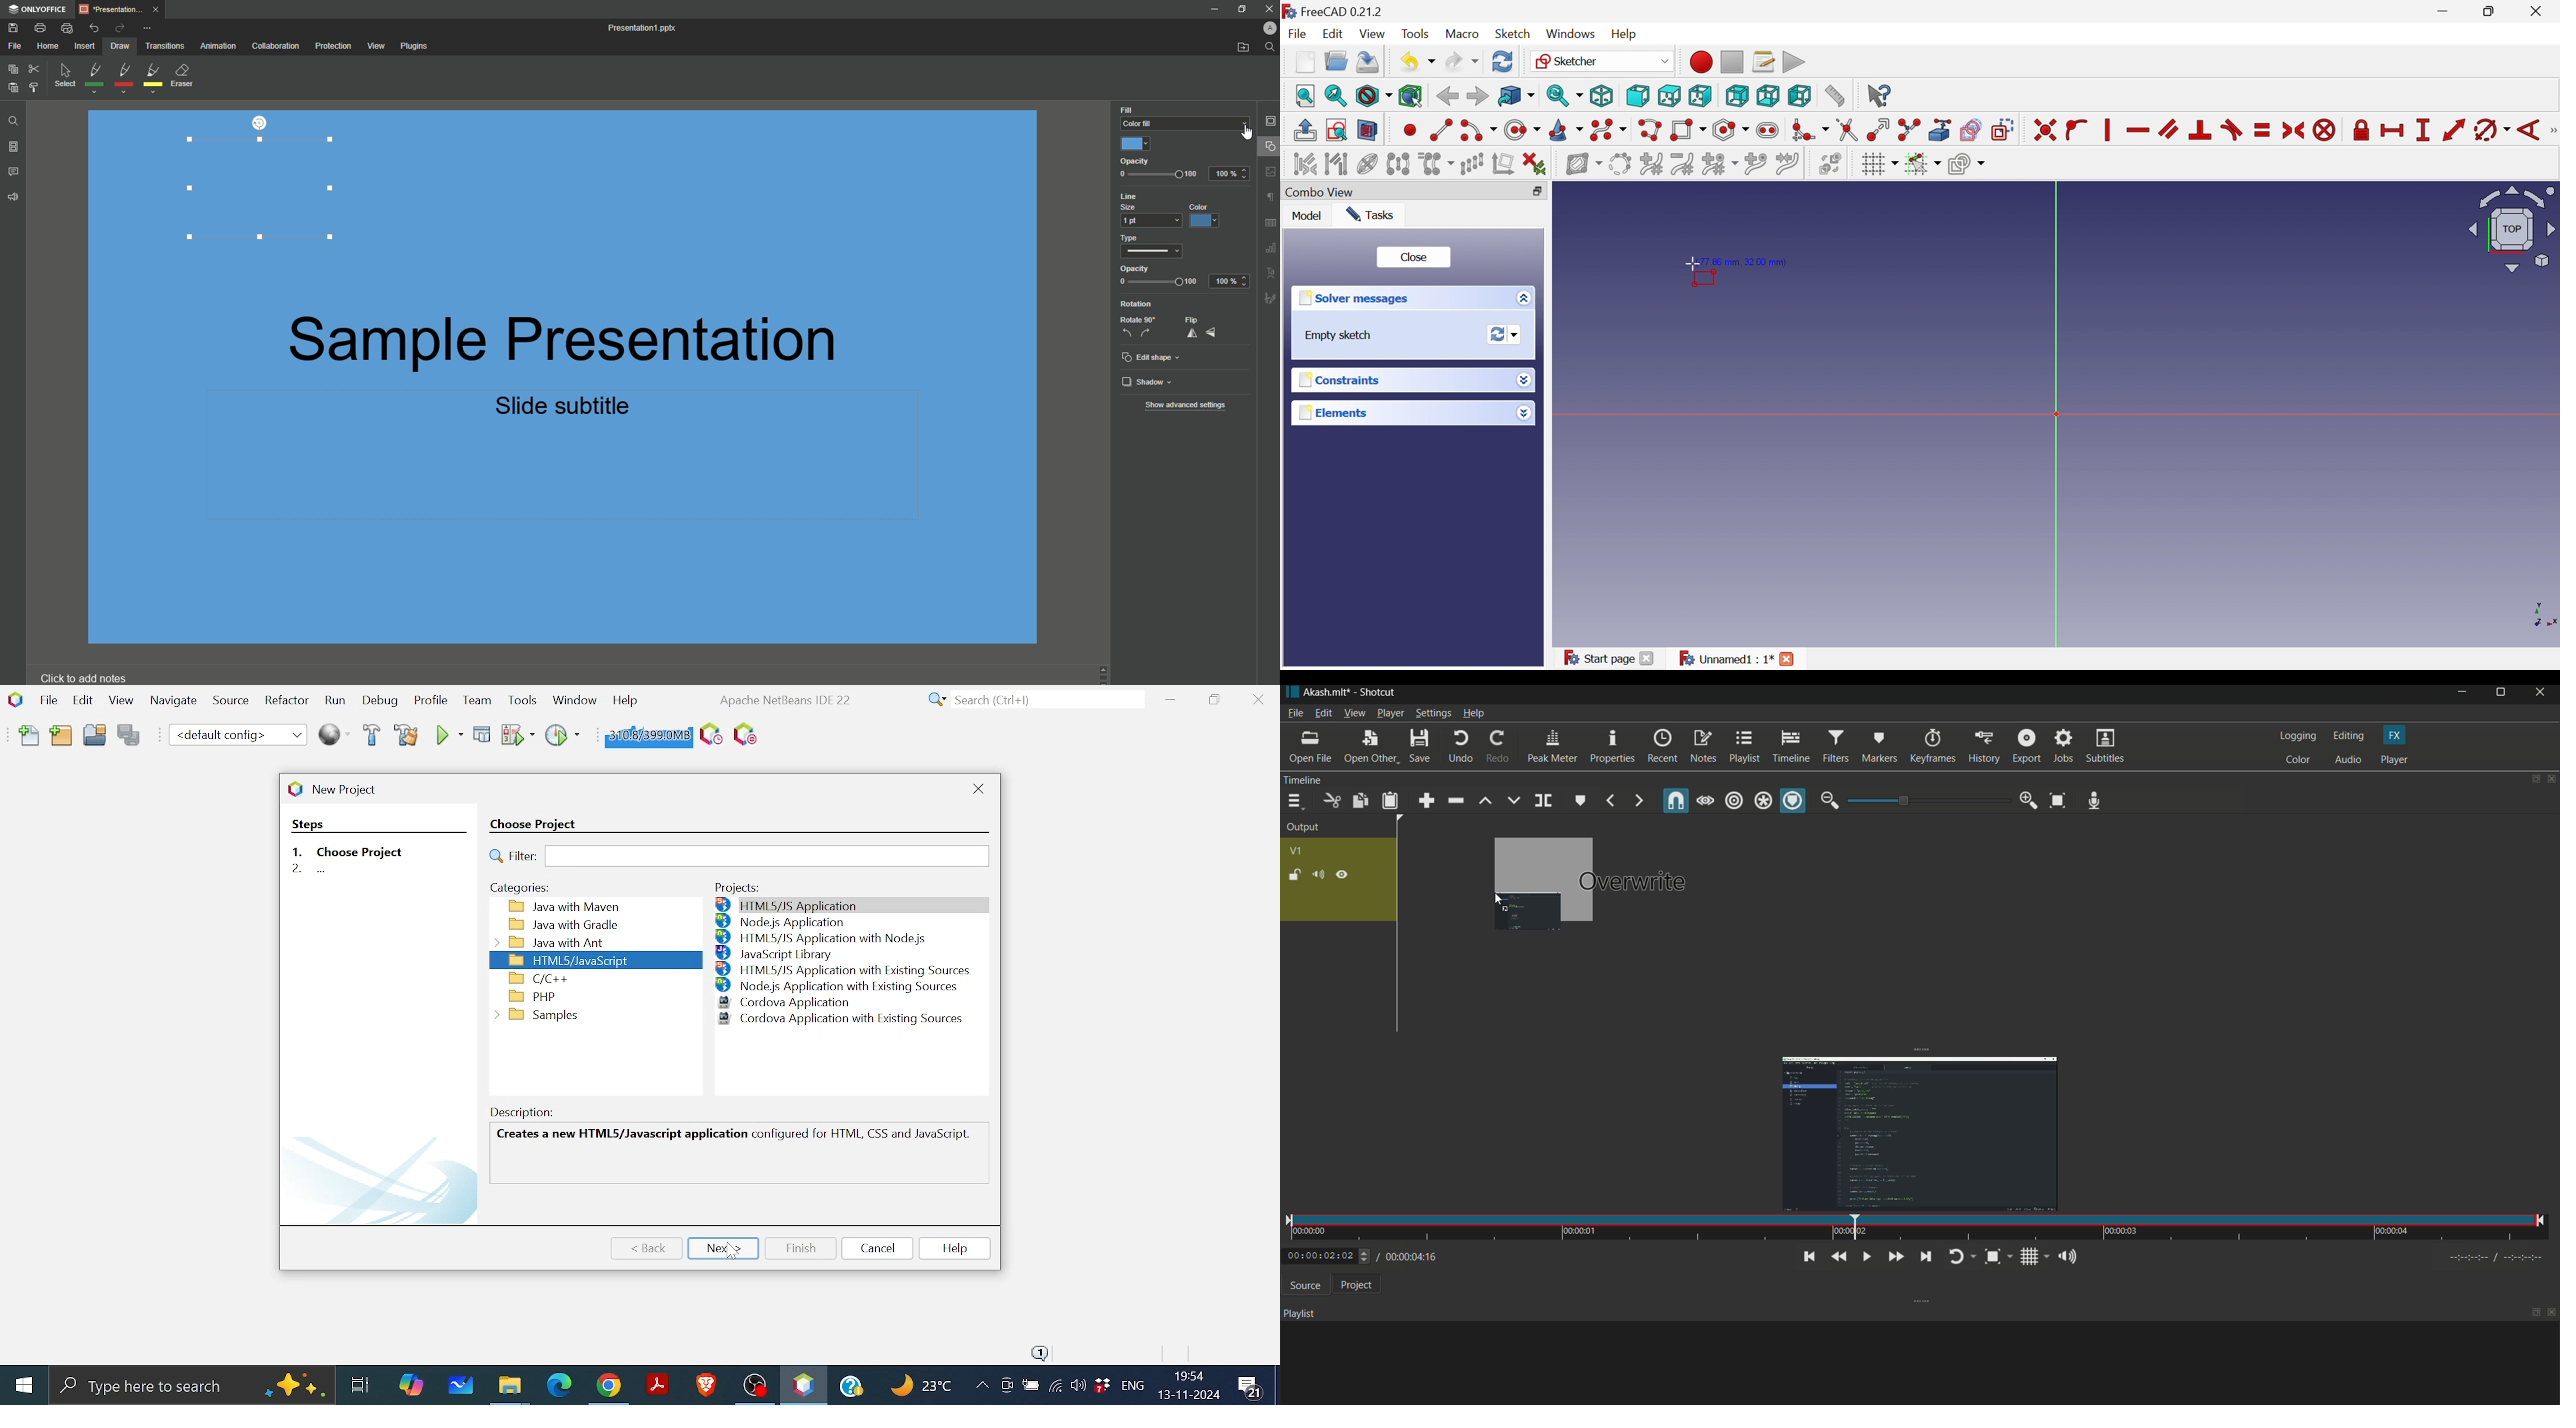  I want to click on Help, so click(1624, 33).